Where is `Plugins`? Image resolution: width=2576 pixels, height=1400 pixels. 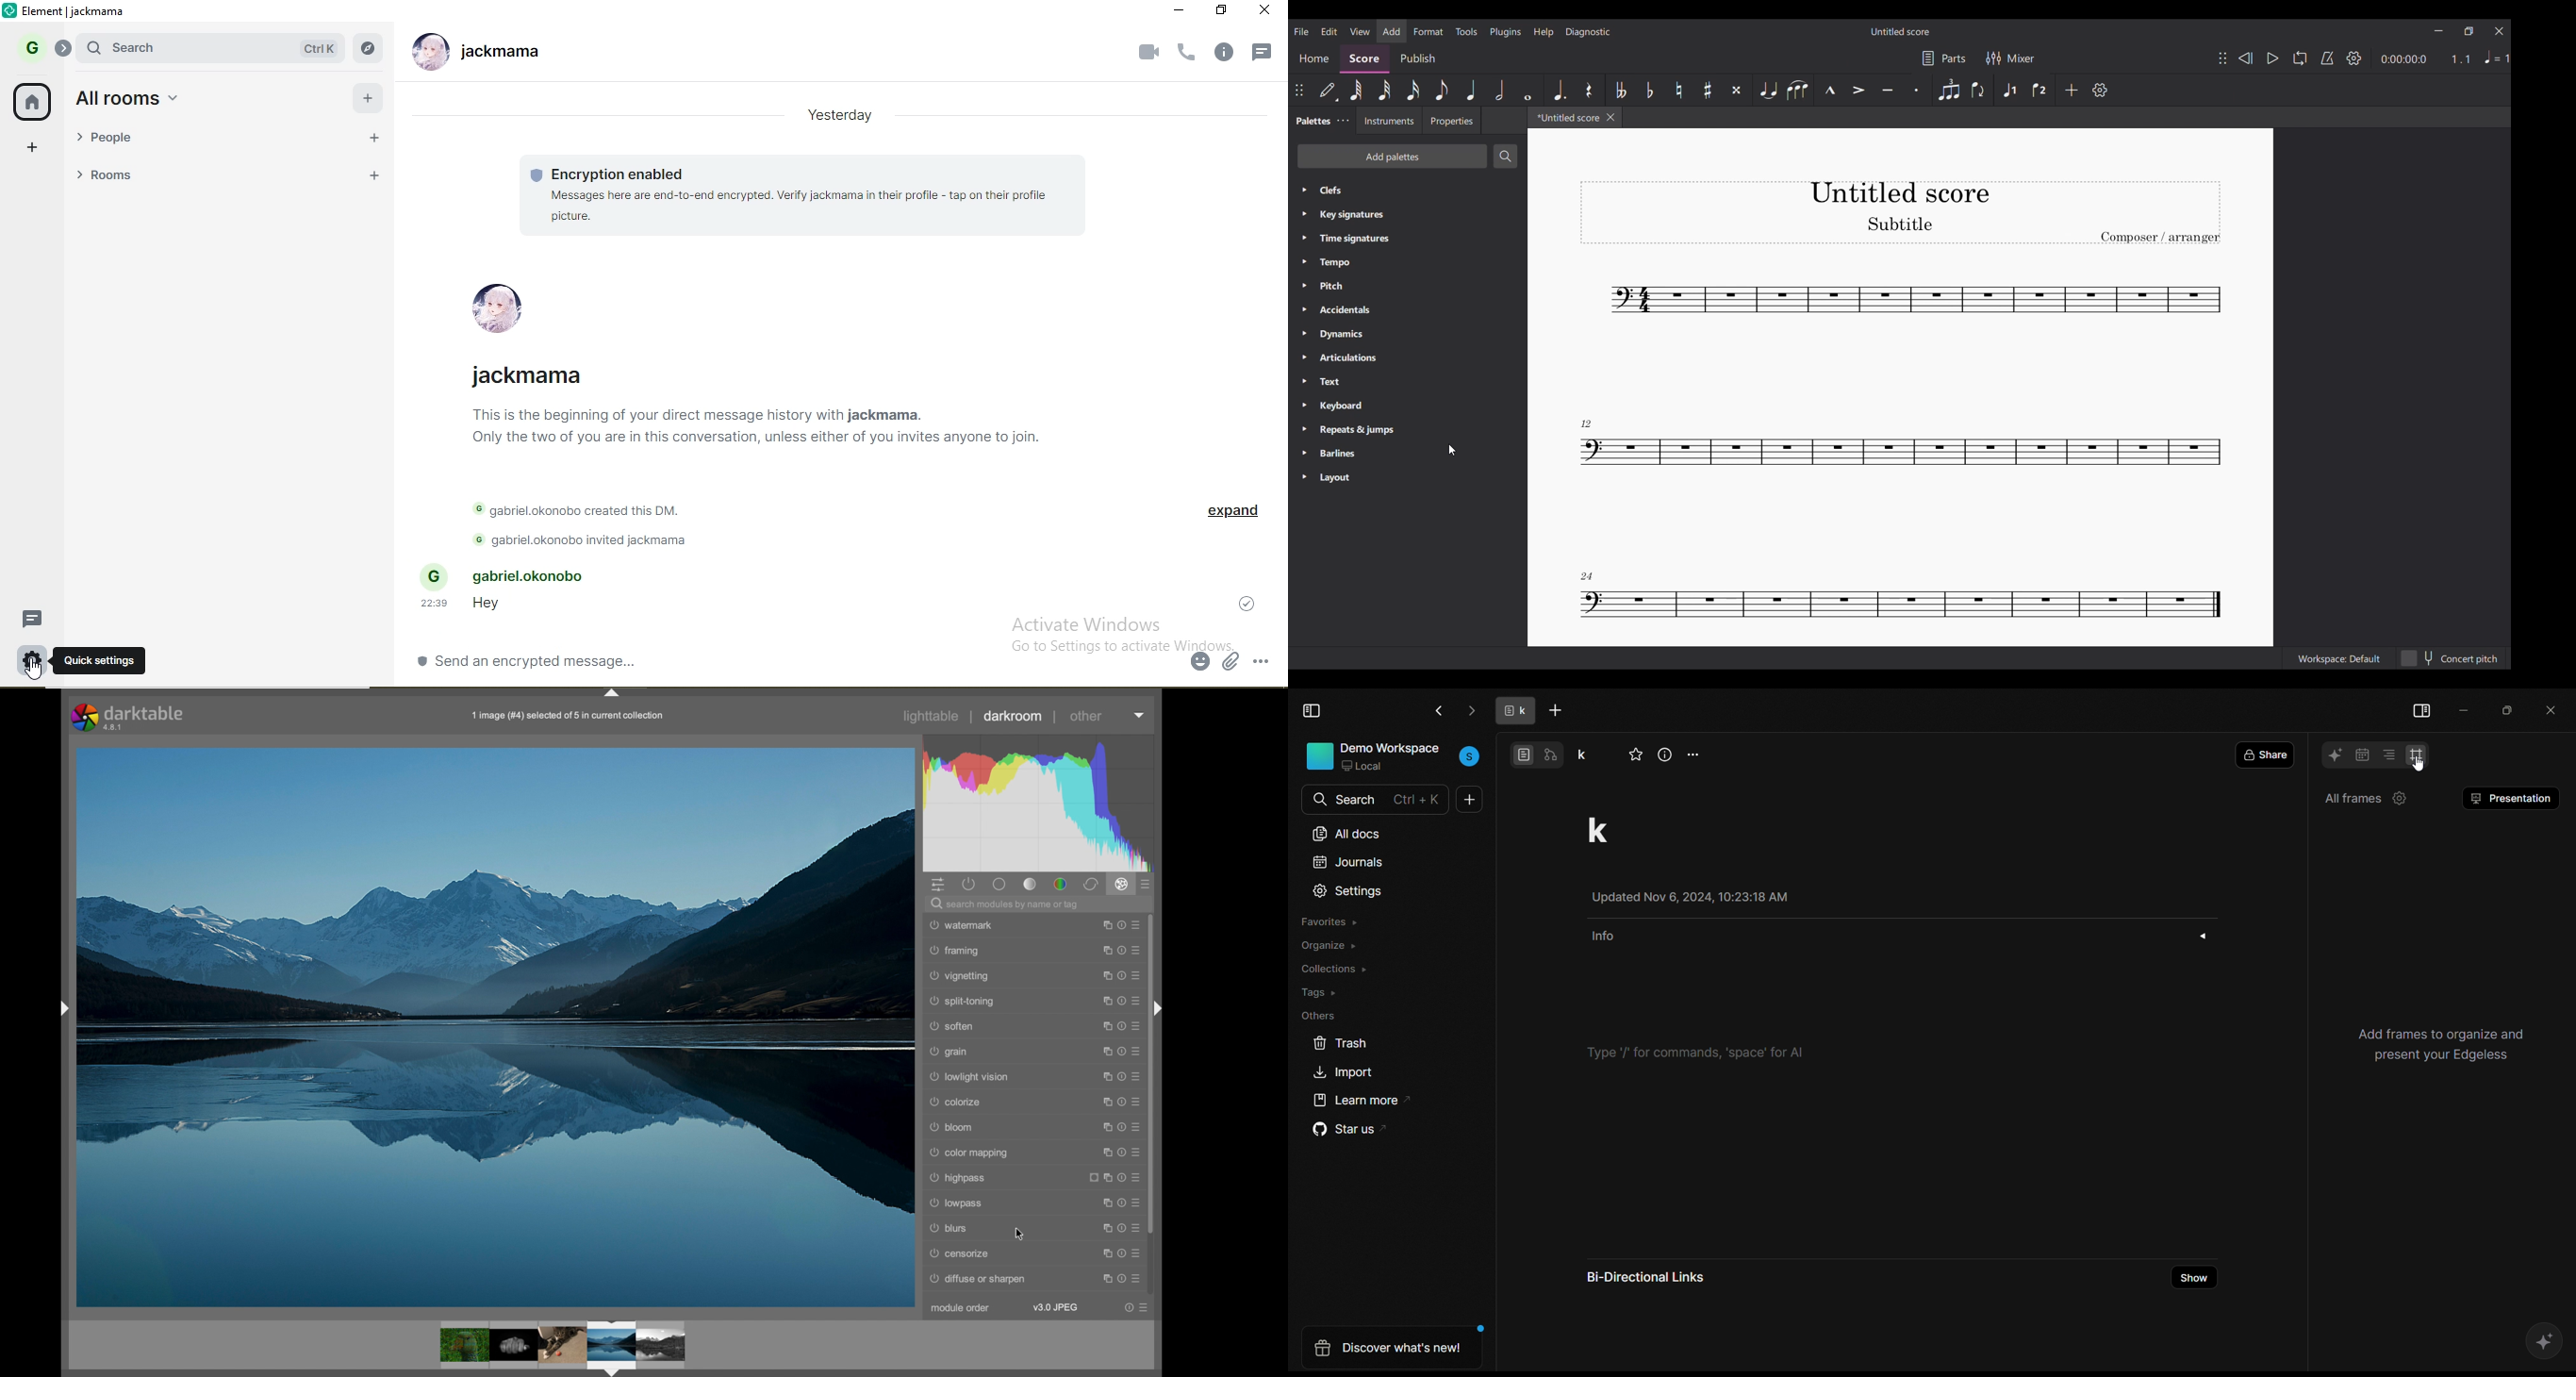
Plugins is located at coordinates (1505, 32).